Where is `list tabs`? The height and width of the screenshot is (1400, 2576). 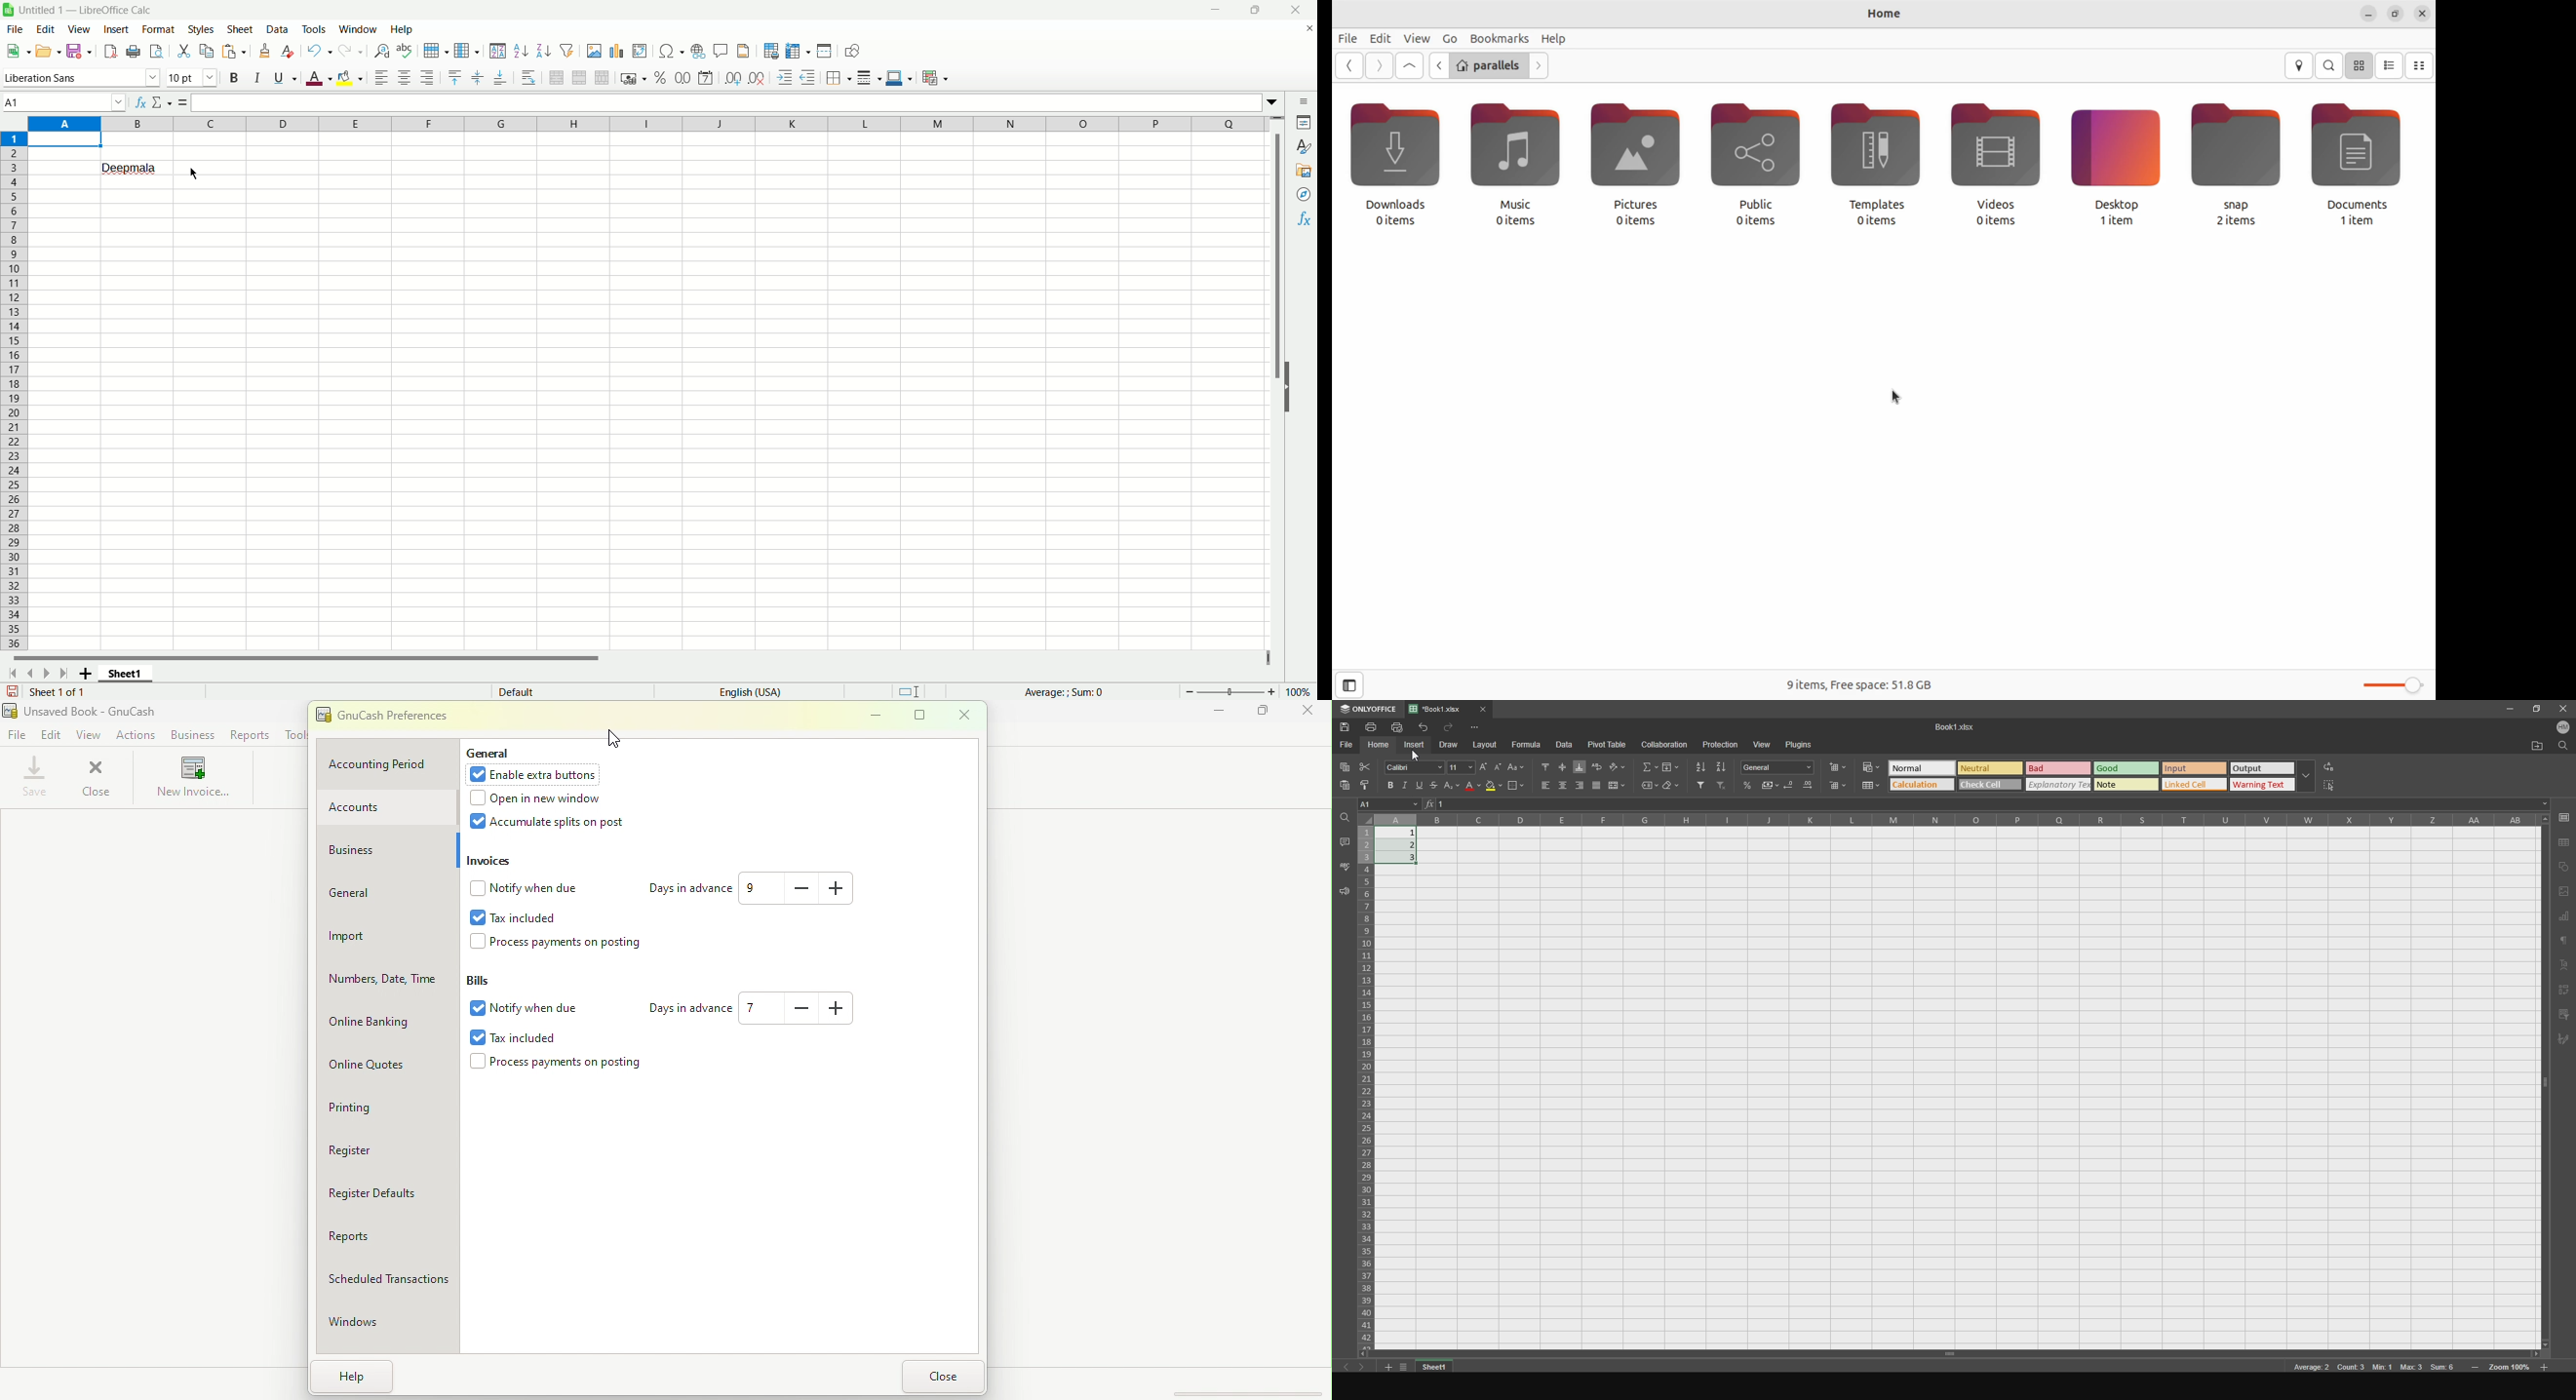 list tabs is located at coordinates (1405, 1366).